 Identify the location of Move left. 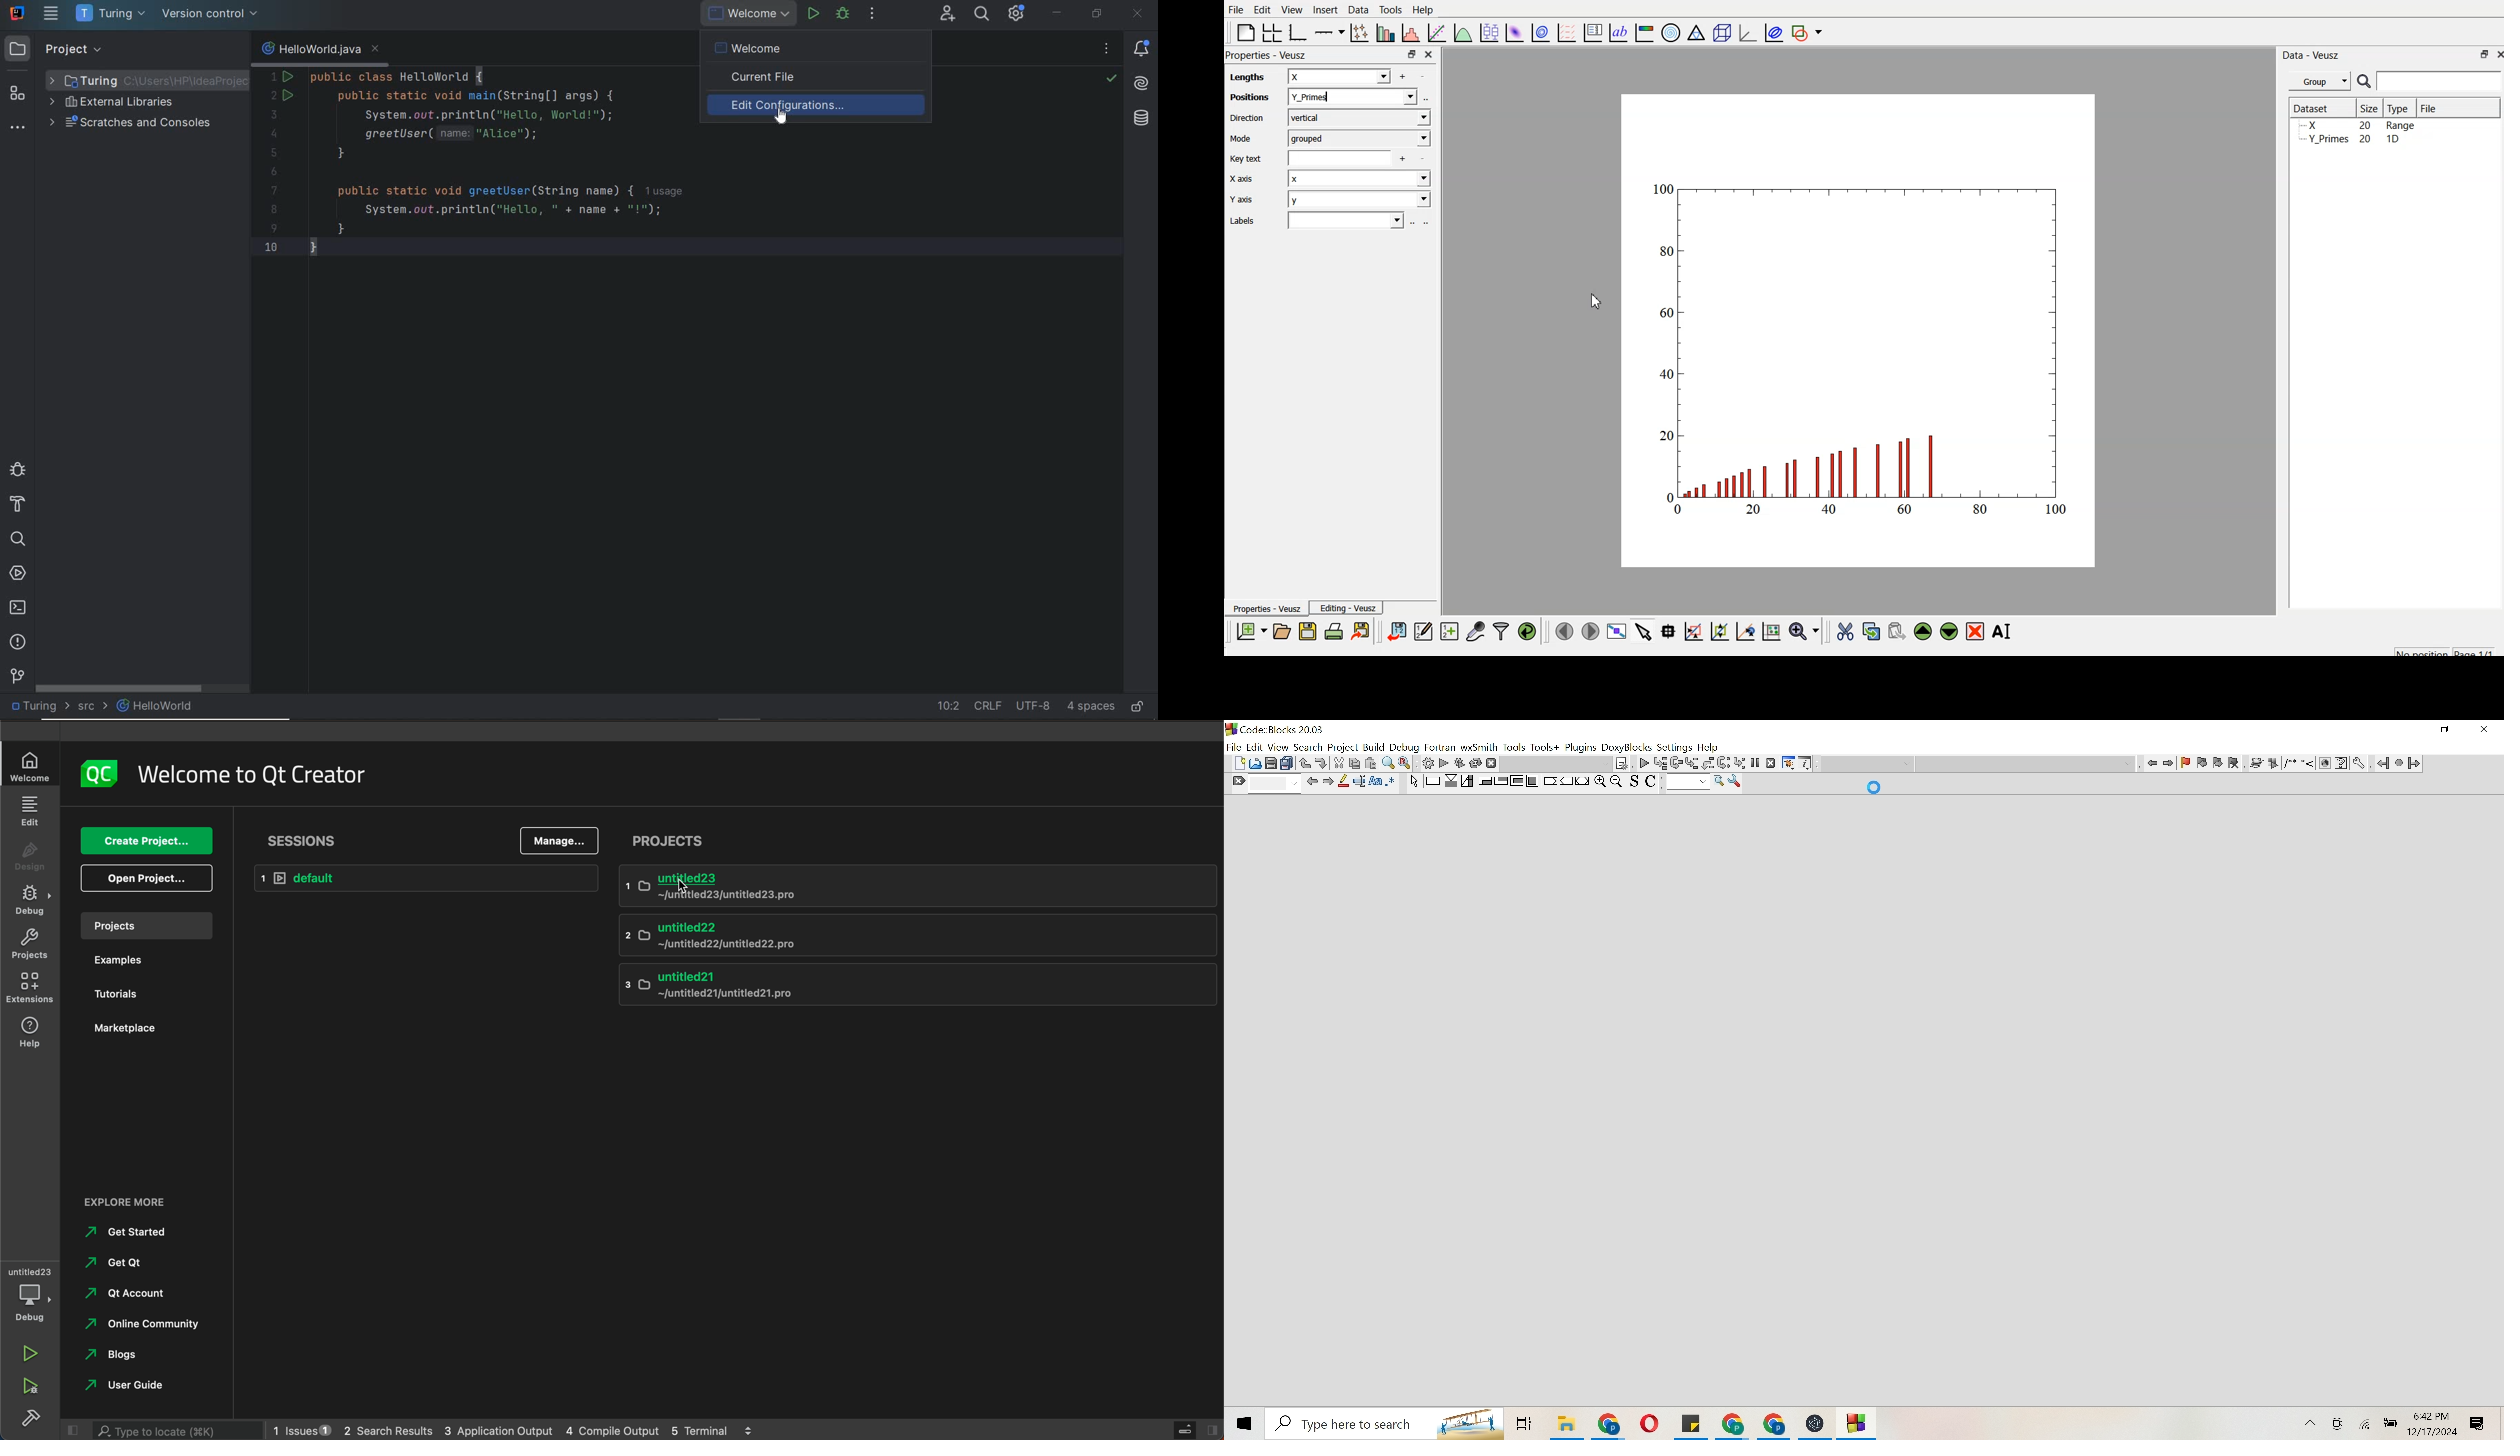
(1312, 781).